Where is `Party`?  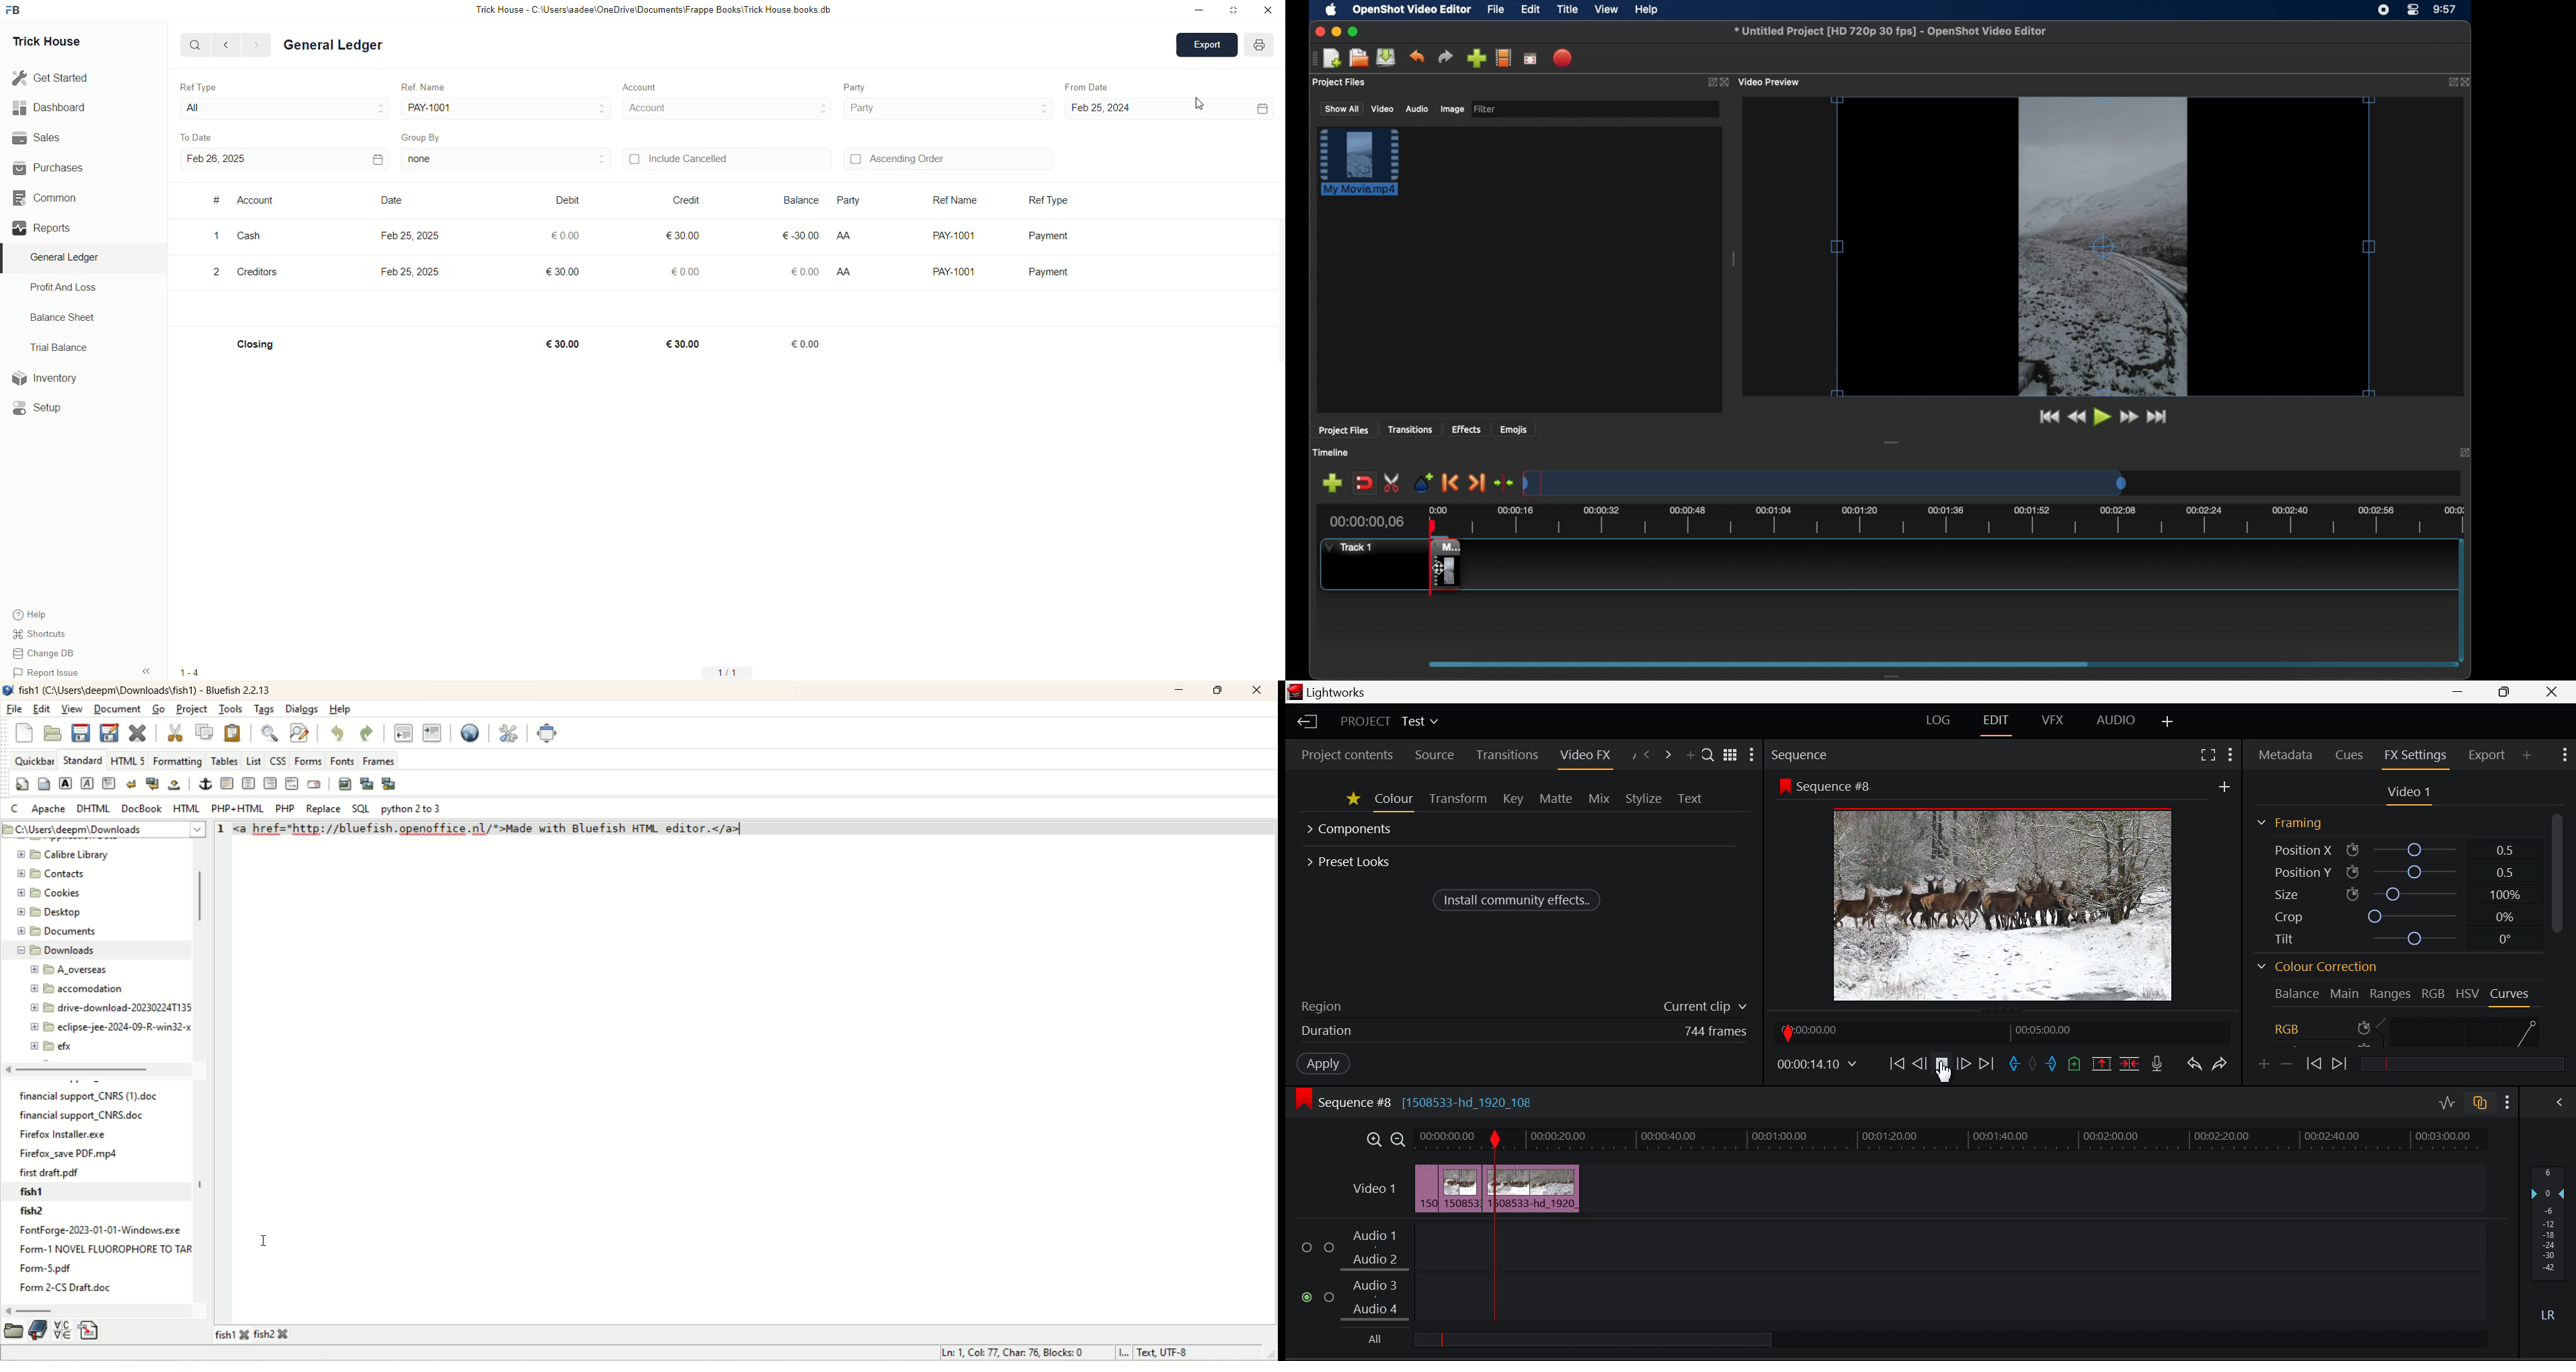 Party is located at coordinates (861, 109).